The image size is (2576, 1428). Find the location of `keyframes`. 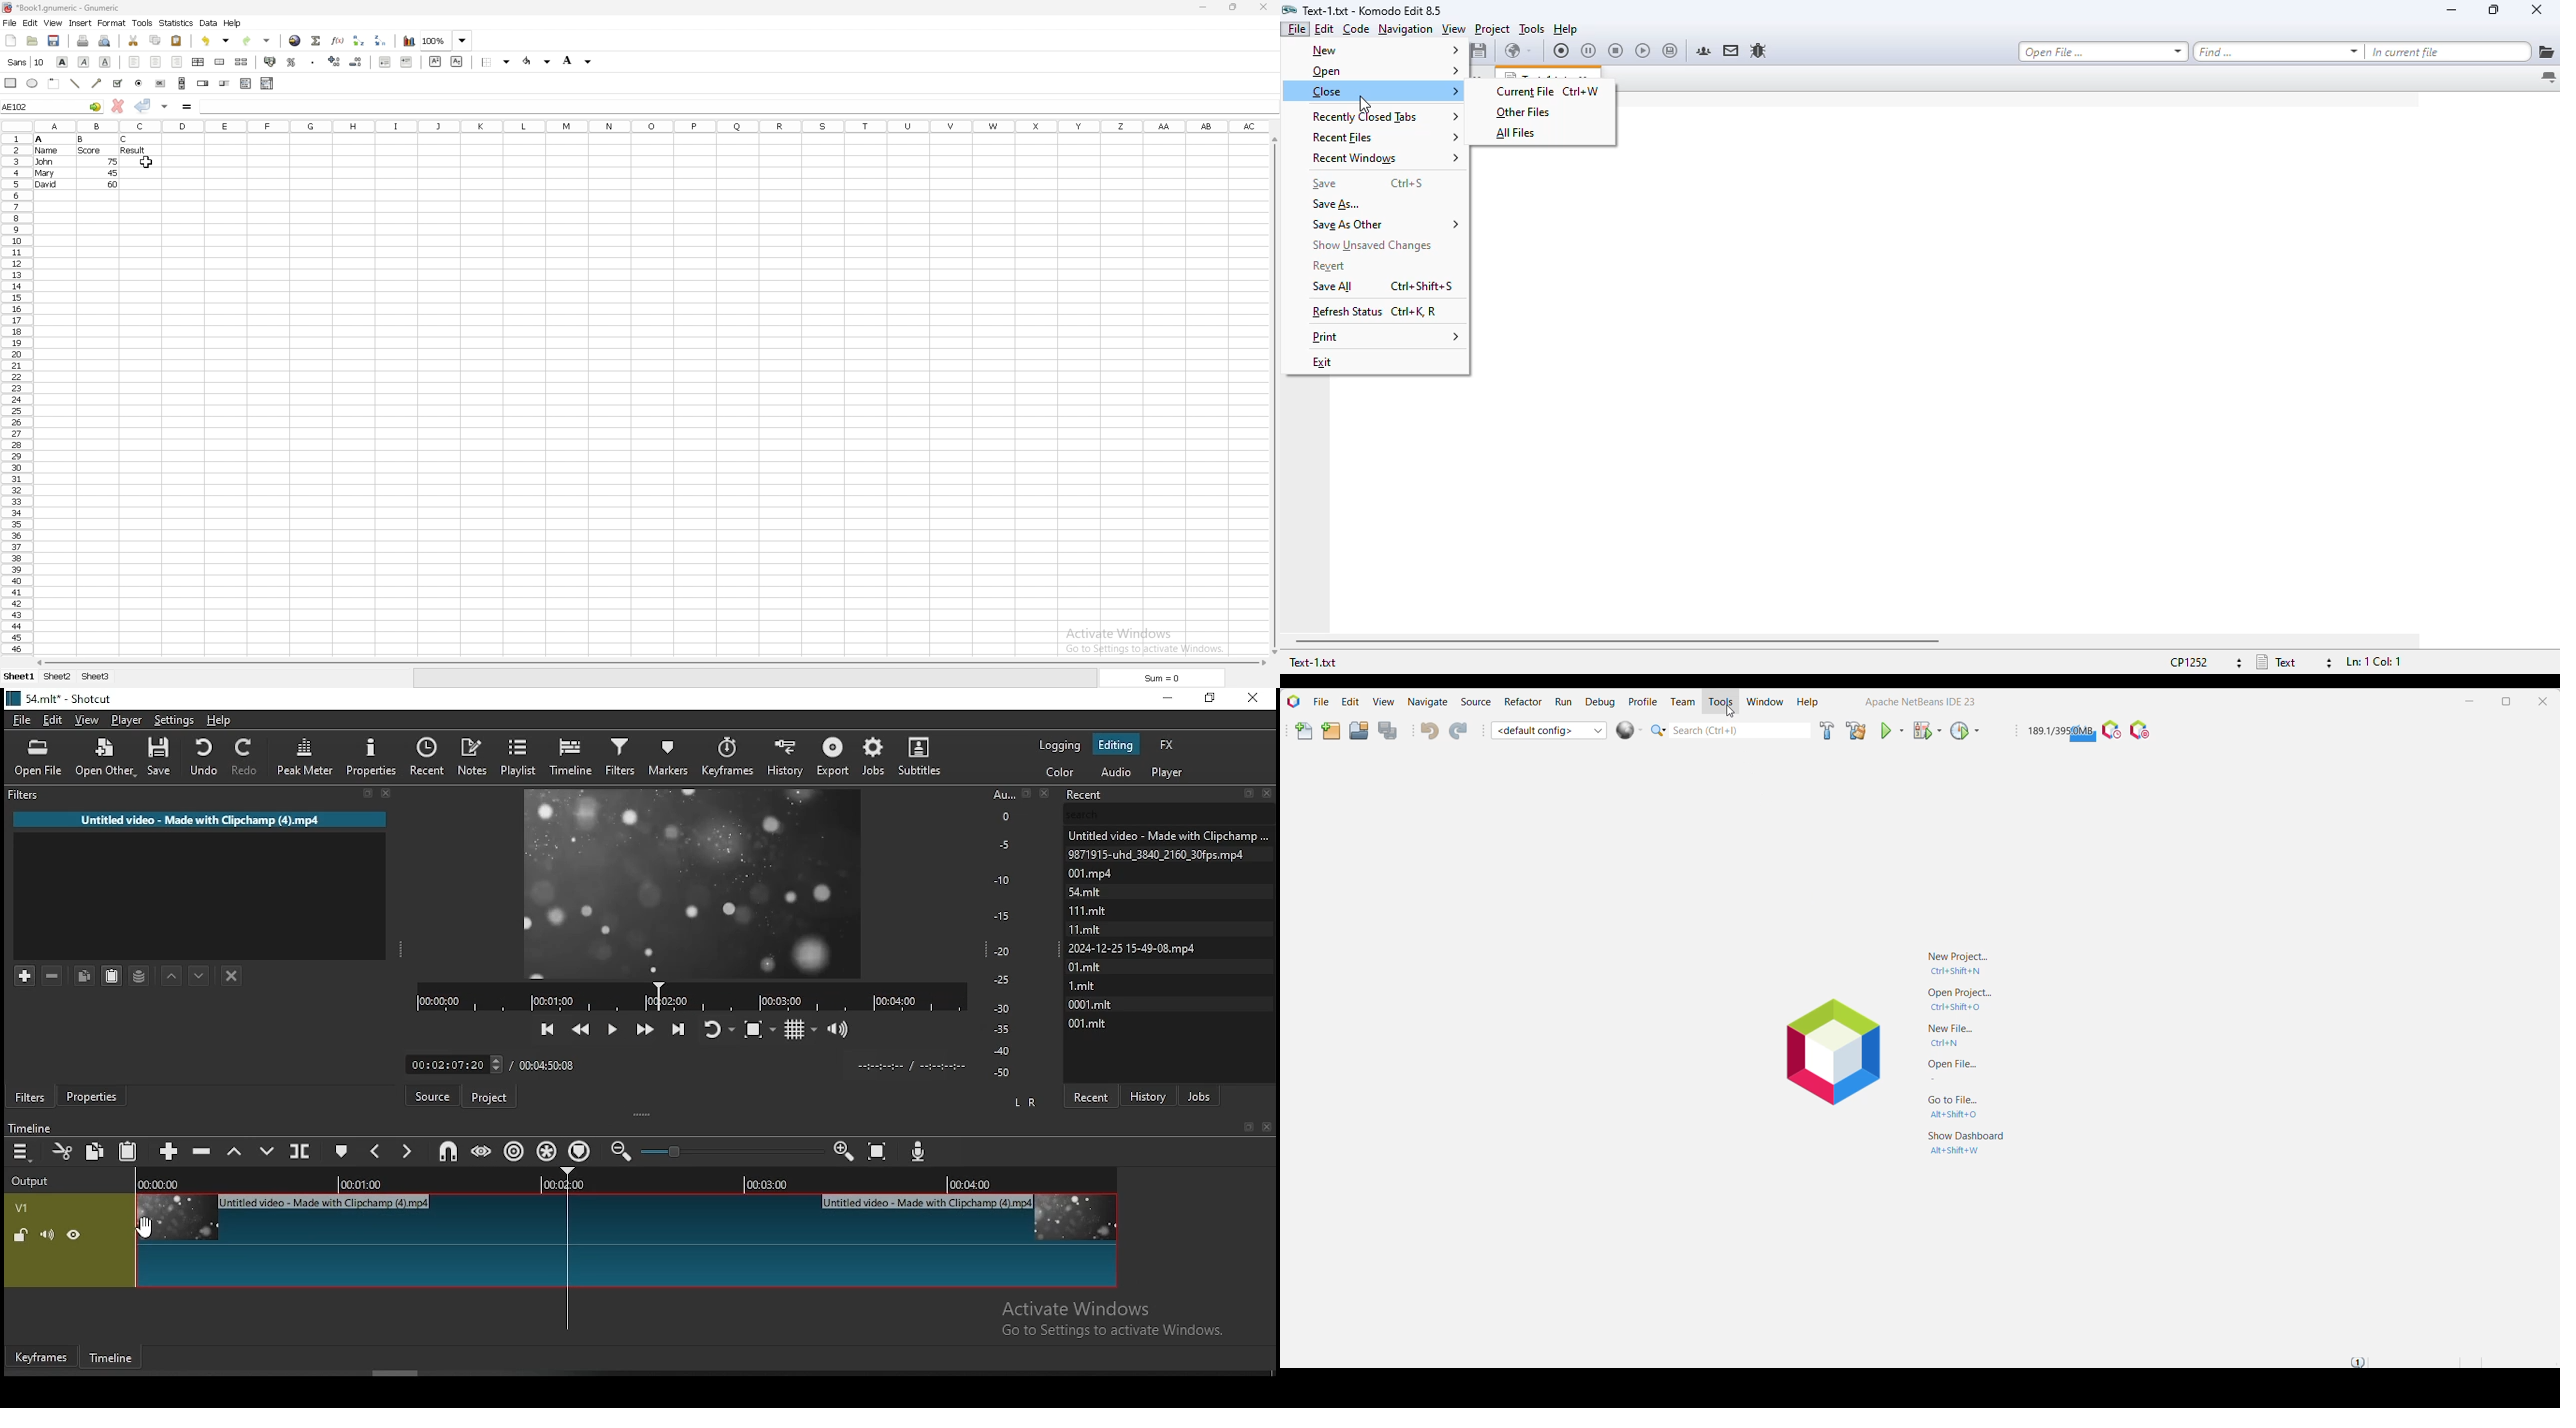

keyframes is located at coordinates (729, 757).